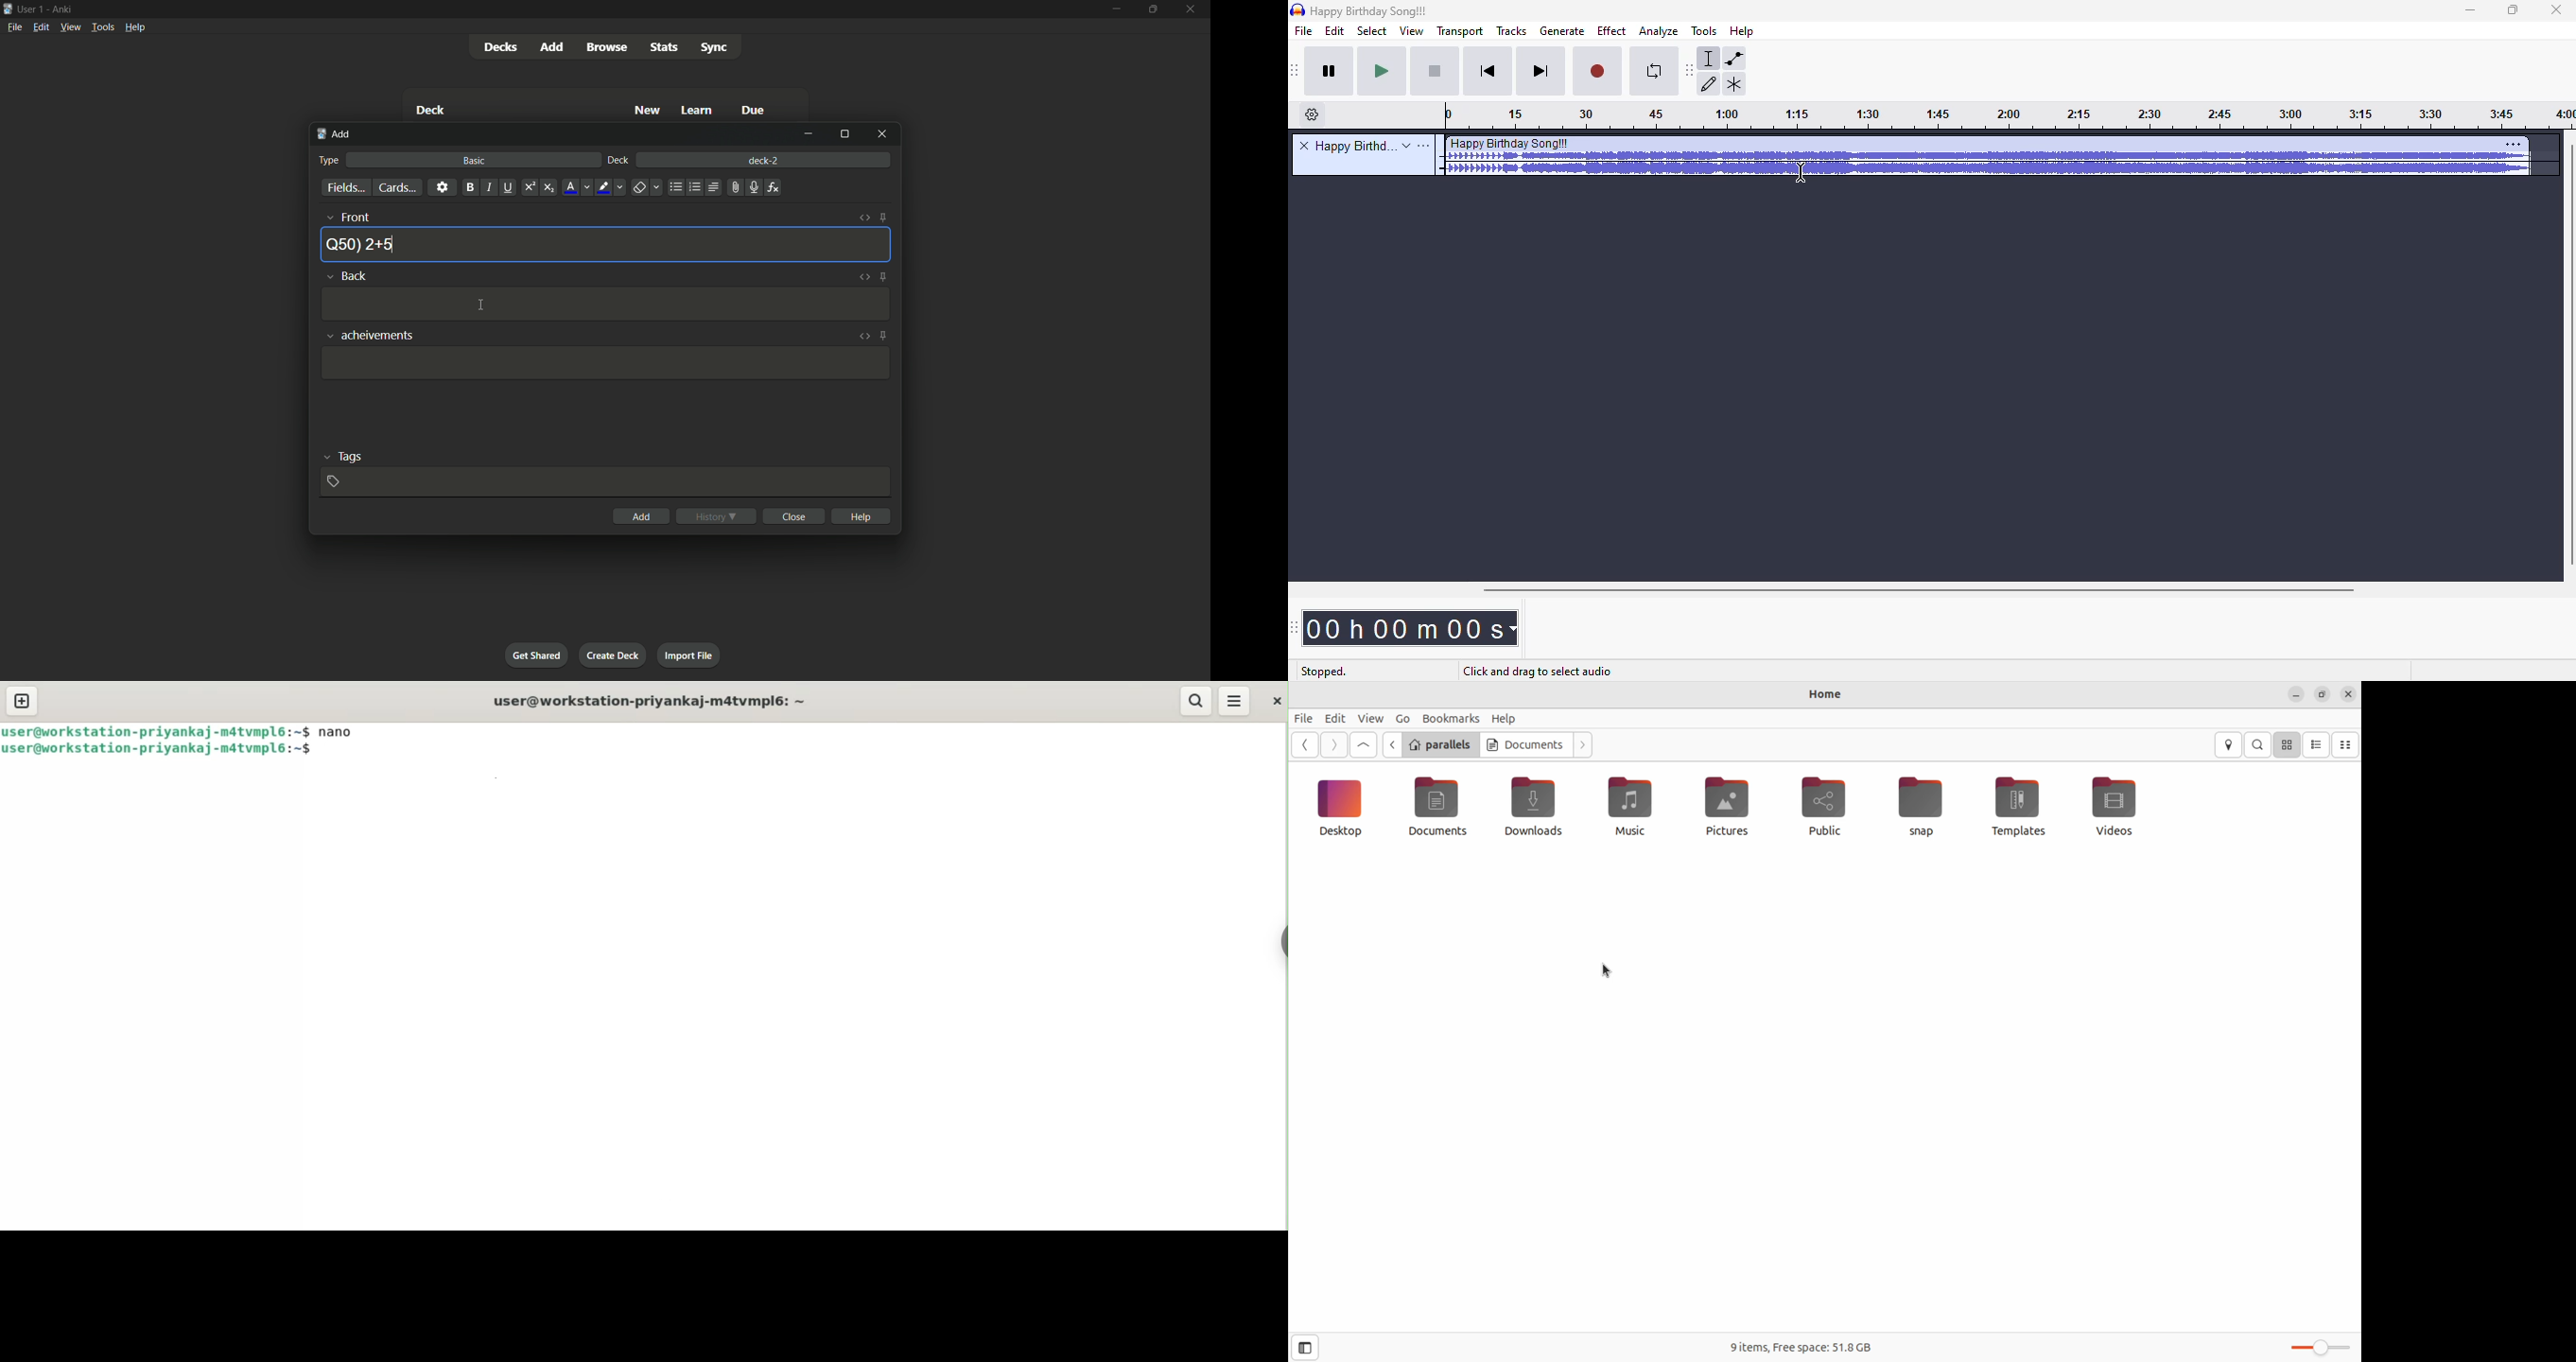 Image resolution: width=2576 pixels, height=1372 pixels. I want to click on record audio, so click(753, 187).